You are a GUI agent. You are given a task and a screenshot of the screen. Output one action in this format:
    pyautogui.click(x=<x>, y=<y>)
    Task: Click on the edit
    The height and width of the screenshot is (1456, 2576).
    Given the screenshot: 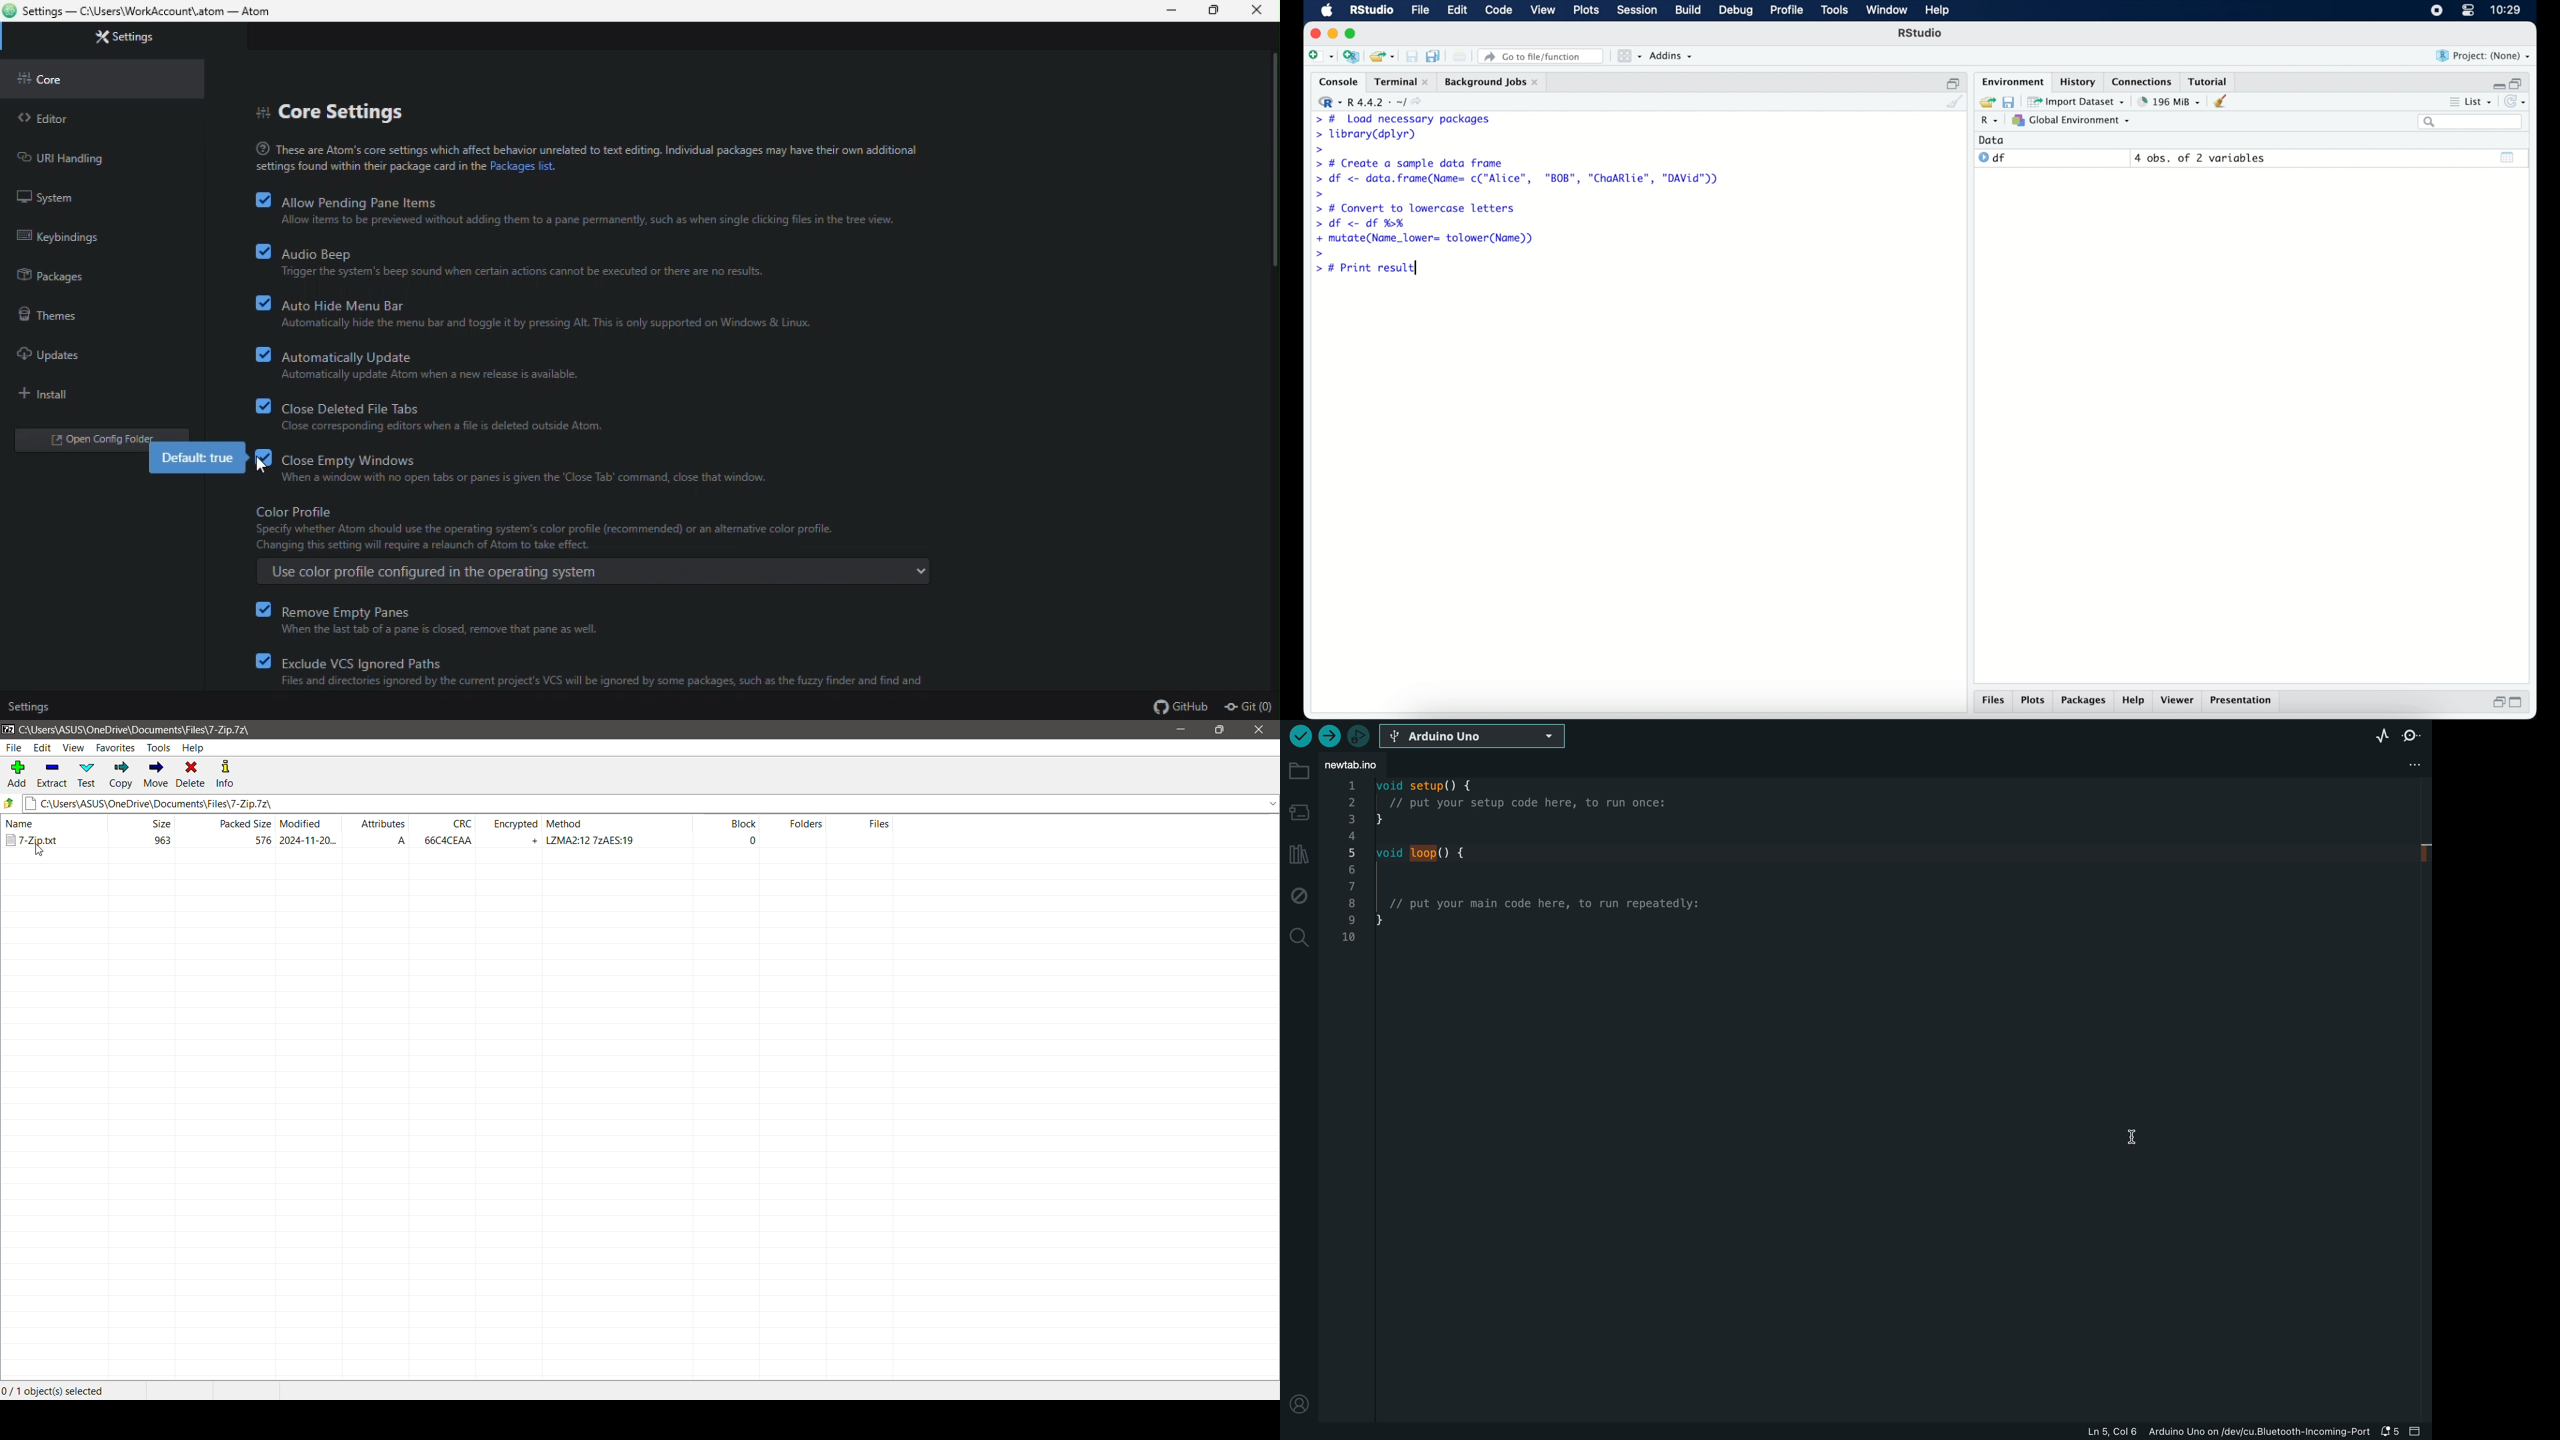 What is the action you would take?
    pyautogui.click(x=1456, y=11)
    